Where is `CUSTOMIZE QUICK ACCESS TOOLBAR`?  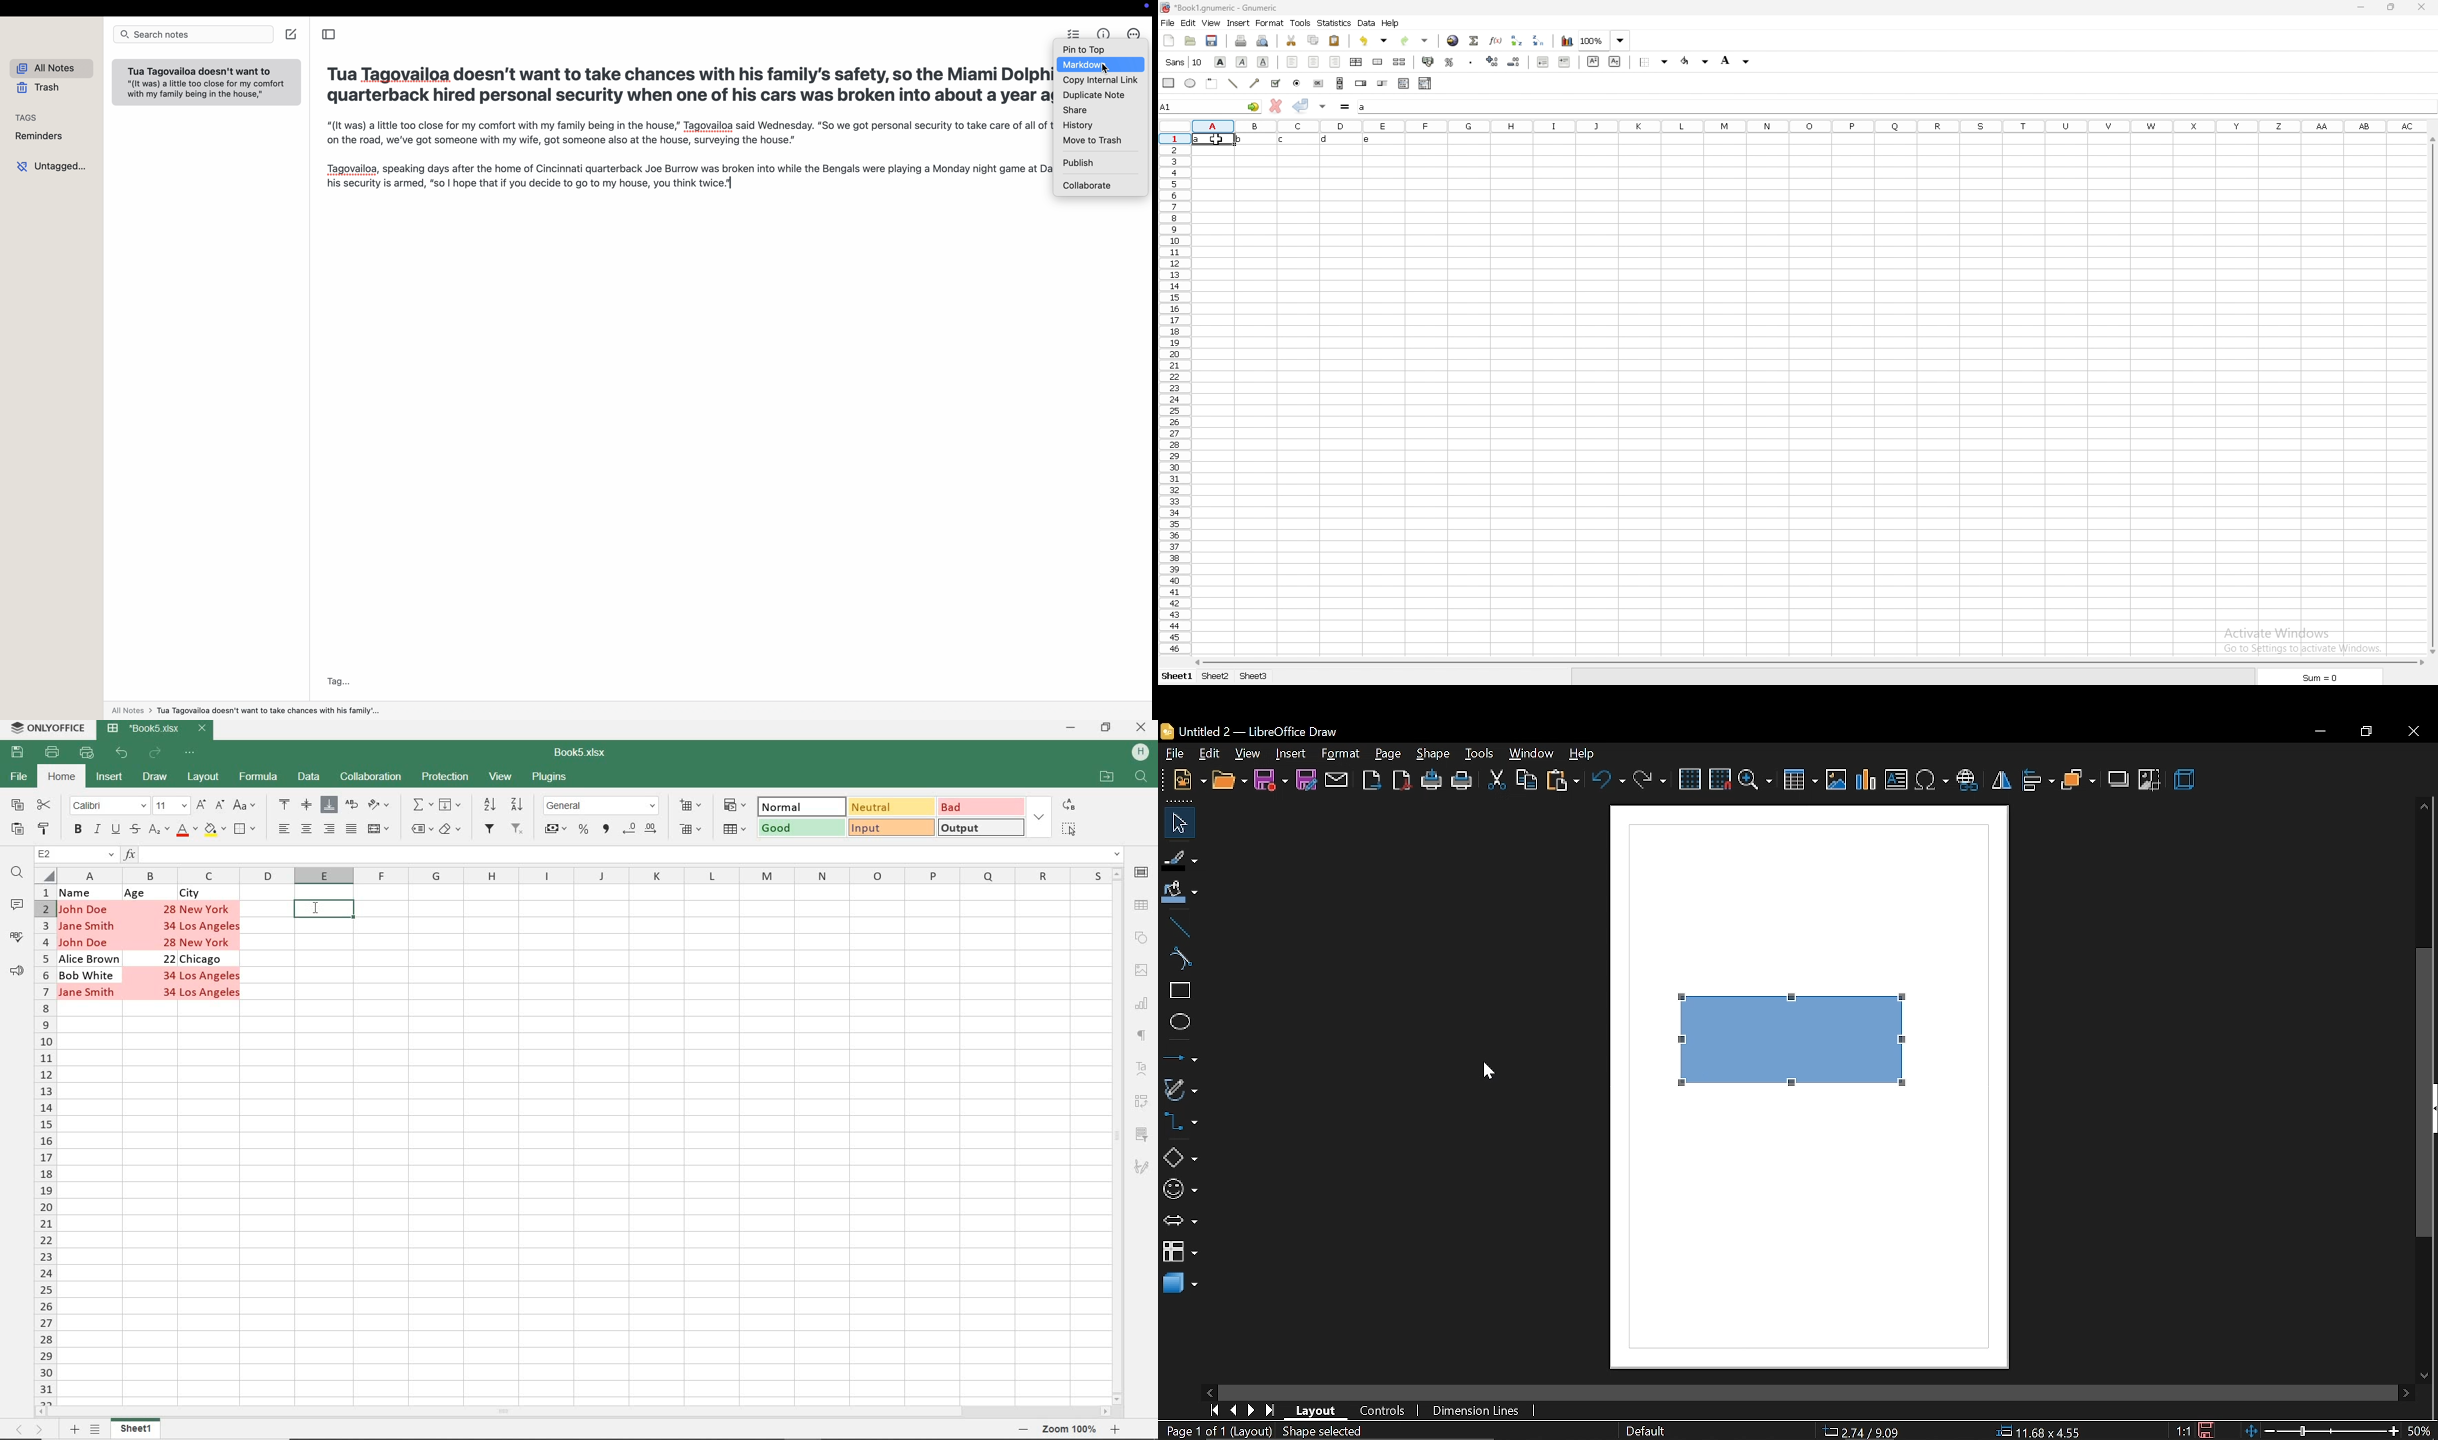 CUSTOMIZE QUICK ACCESS TOOLBAR is located at coordinates (191, 753).